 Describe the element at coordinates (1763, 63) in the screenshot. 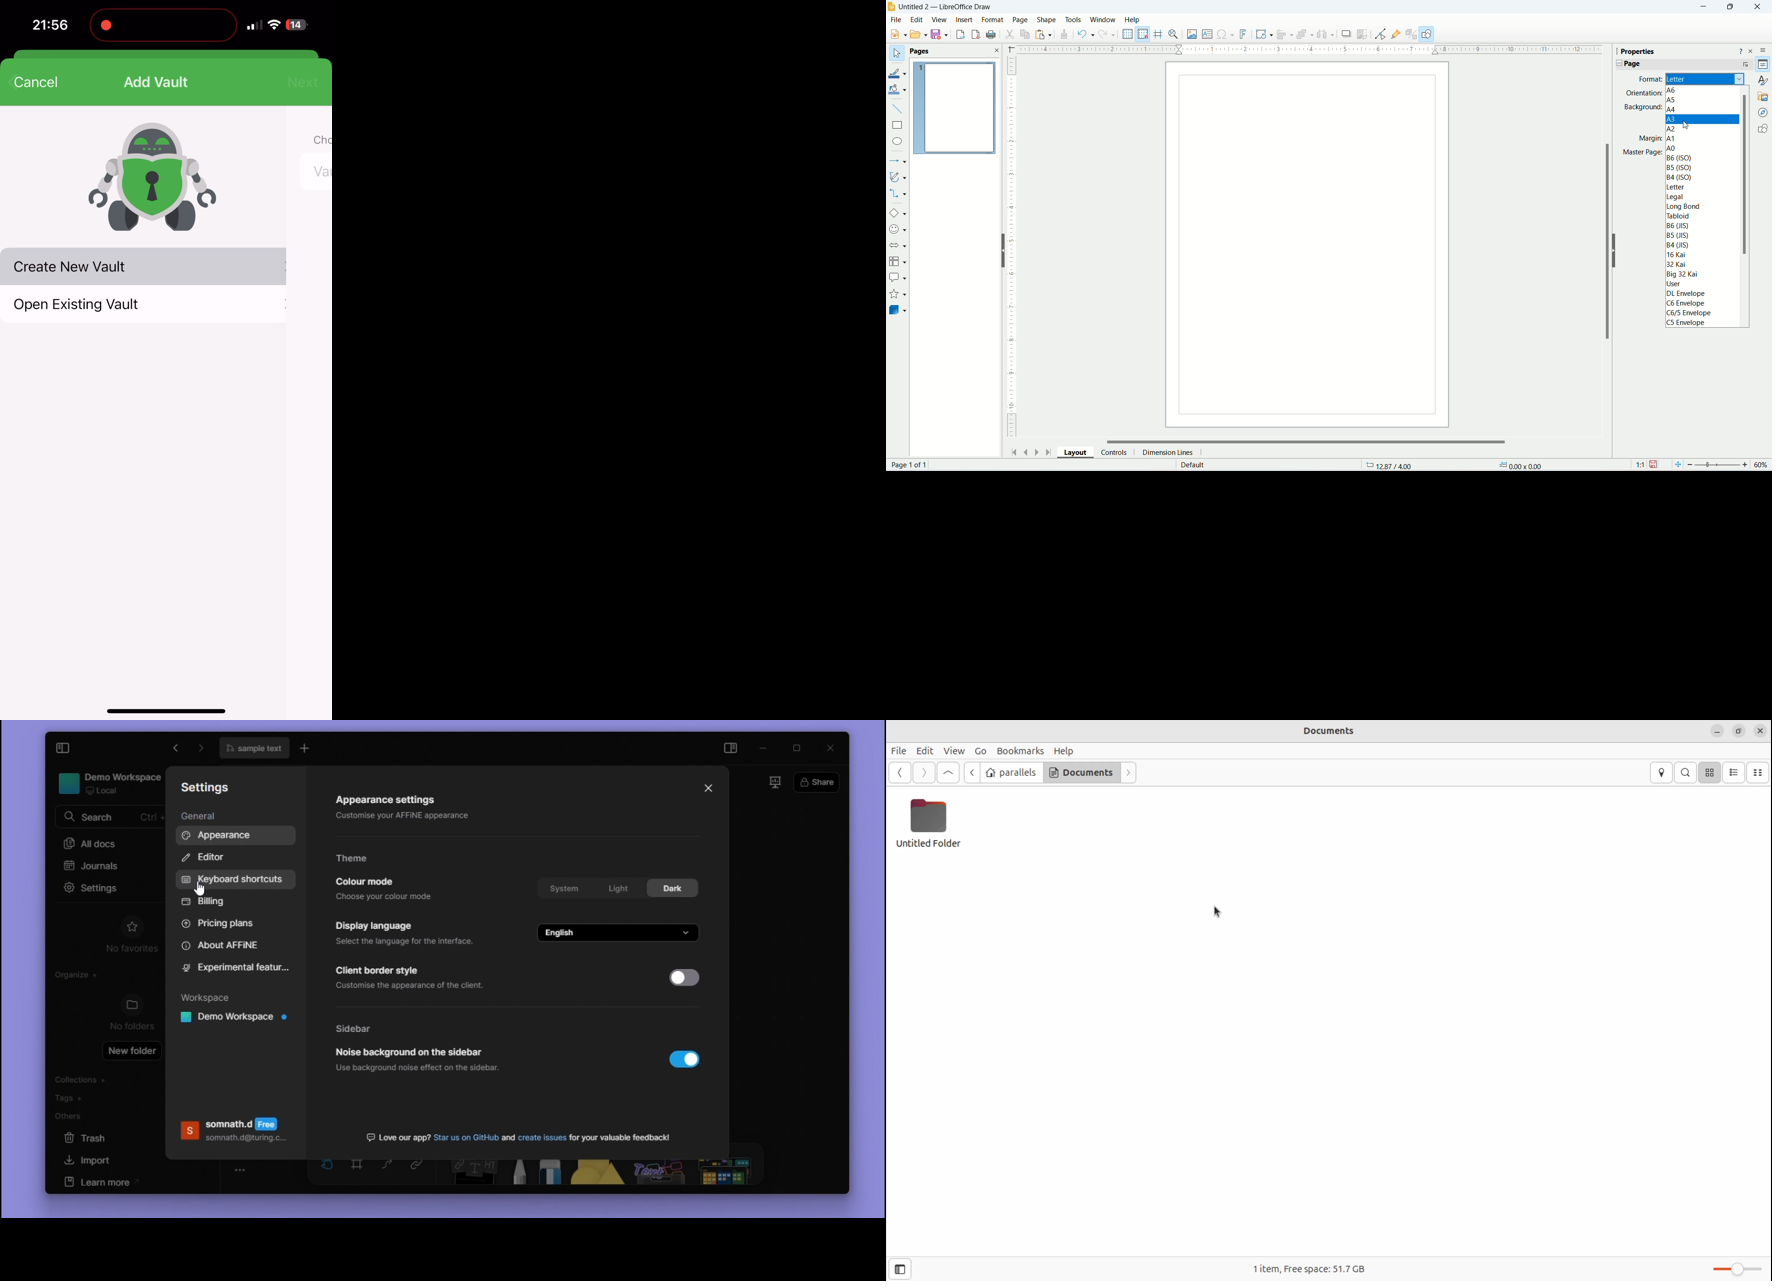

I see `properties` at that location.